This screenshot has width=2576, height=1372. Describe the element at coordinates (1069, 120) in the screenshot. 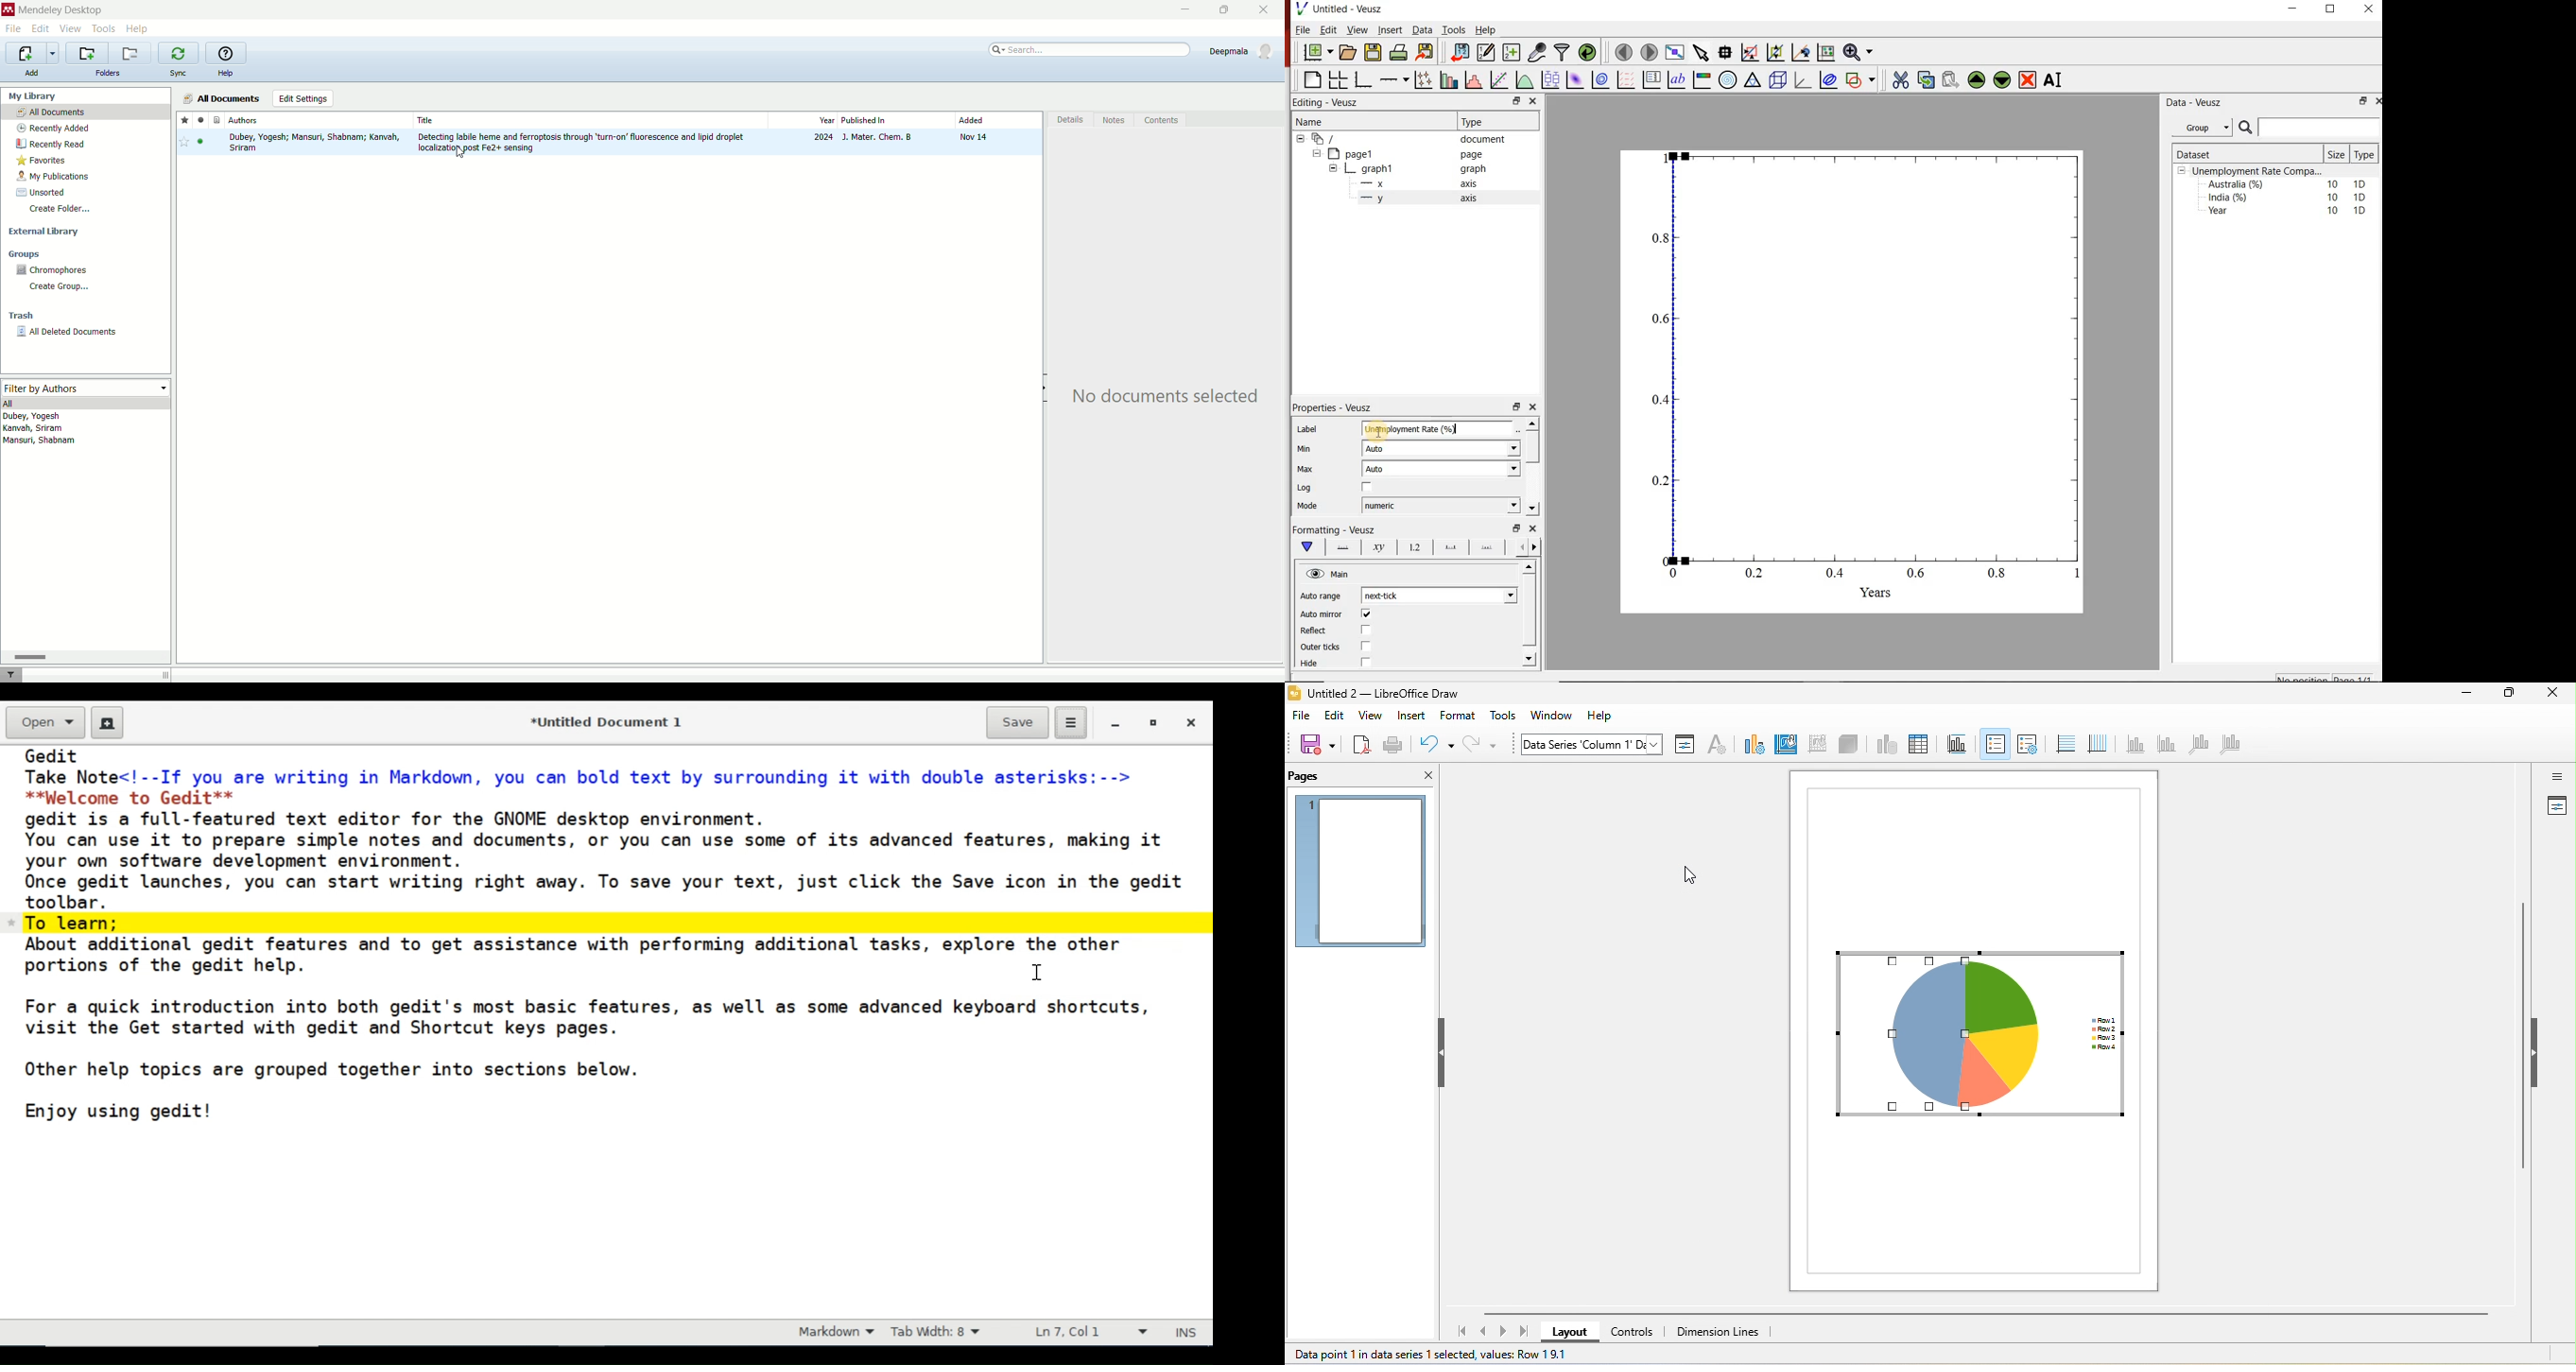

I see `detail` at that location.